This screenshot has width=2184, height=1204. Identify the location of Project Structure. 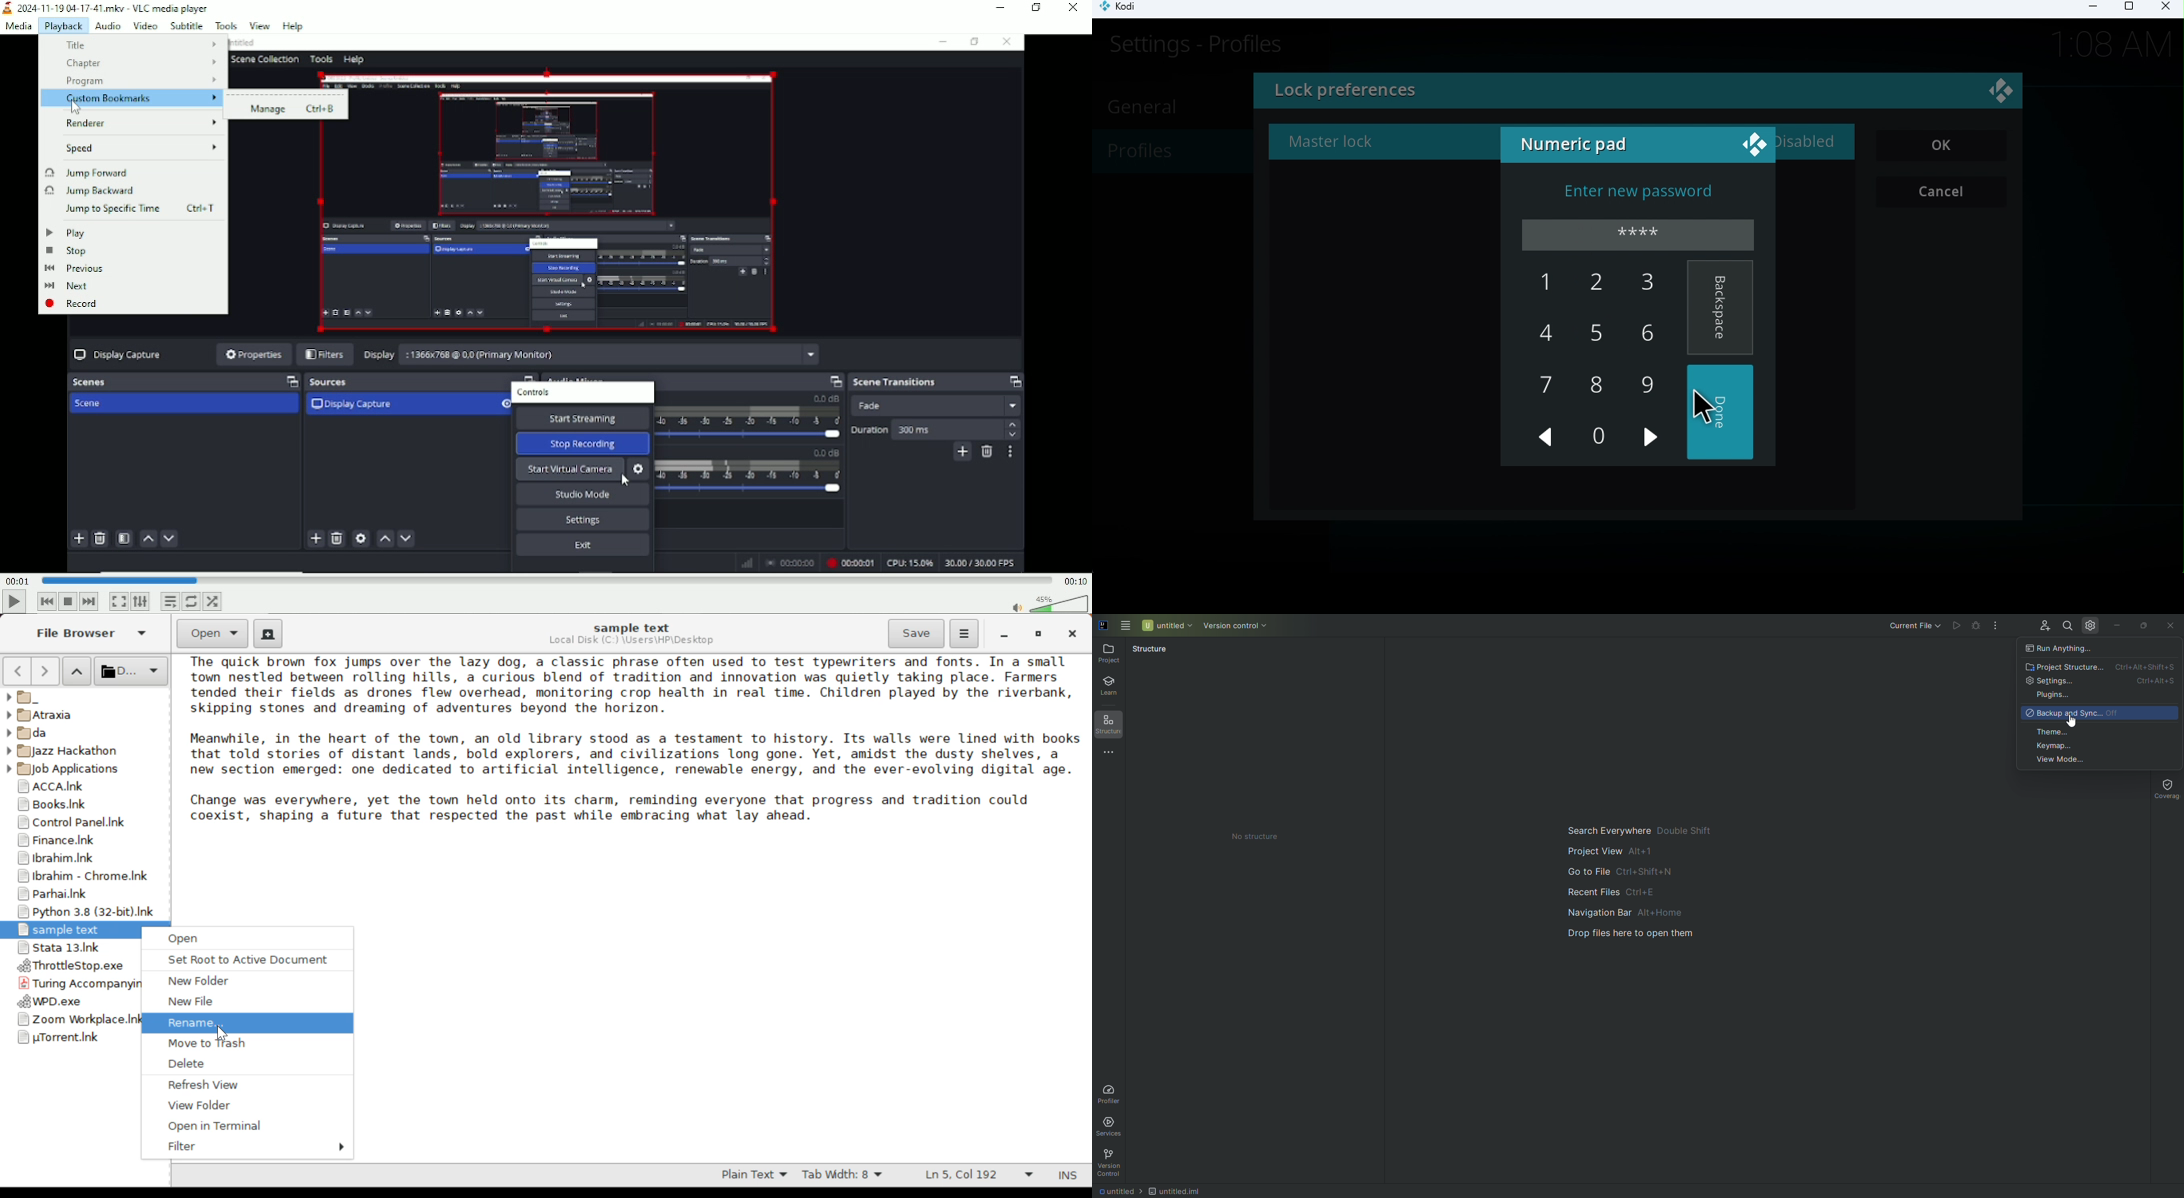
(2101, 667).